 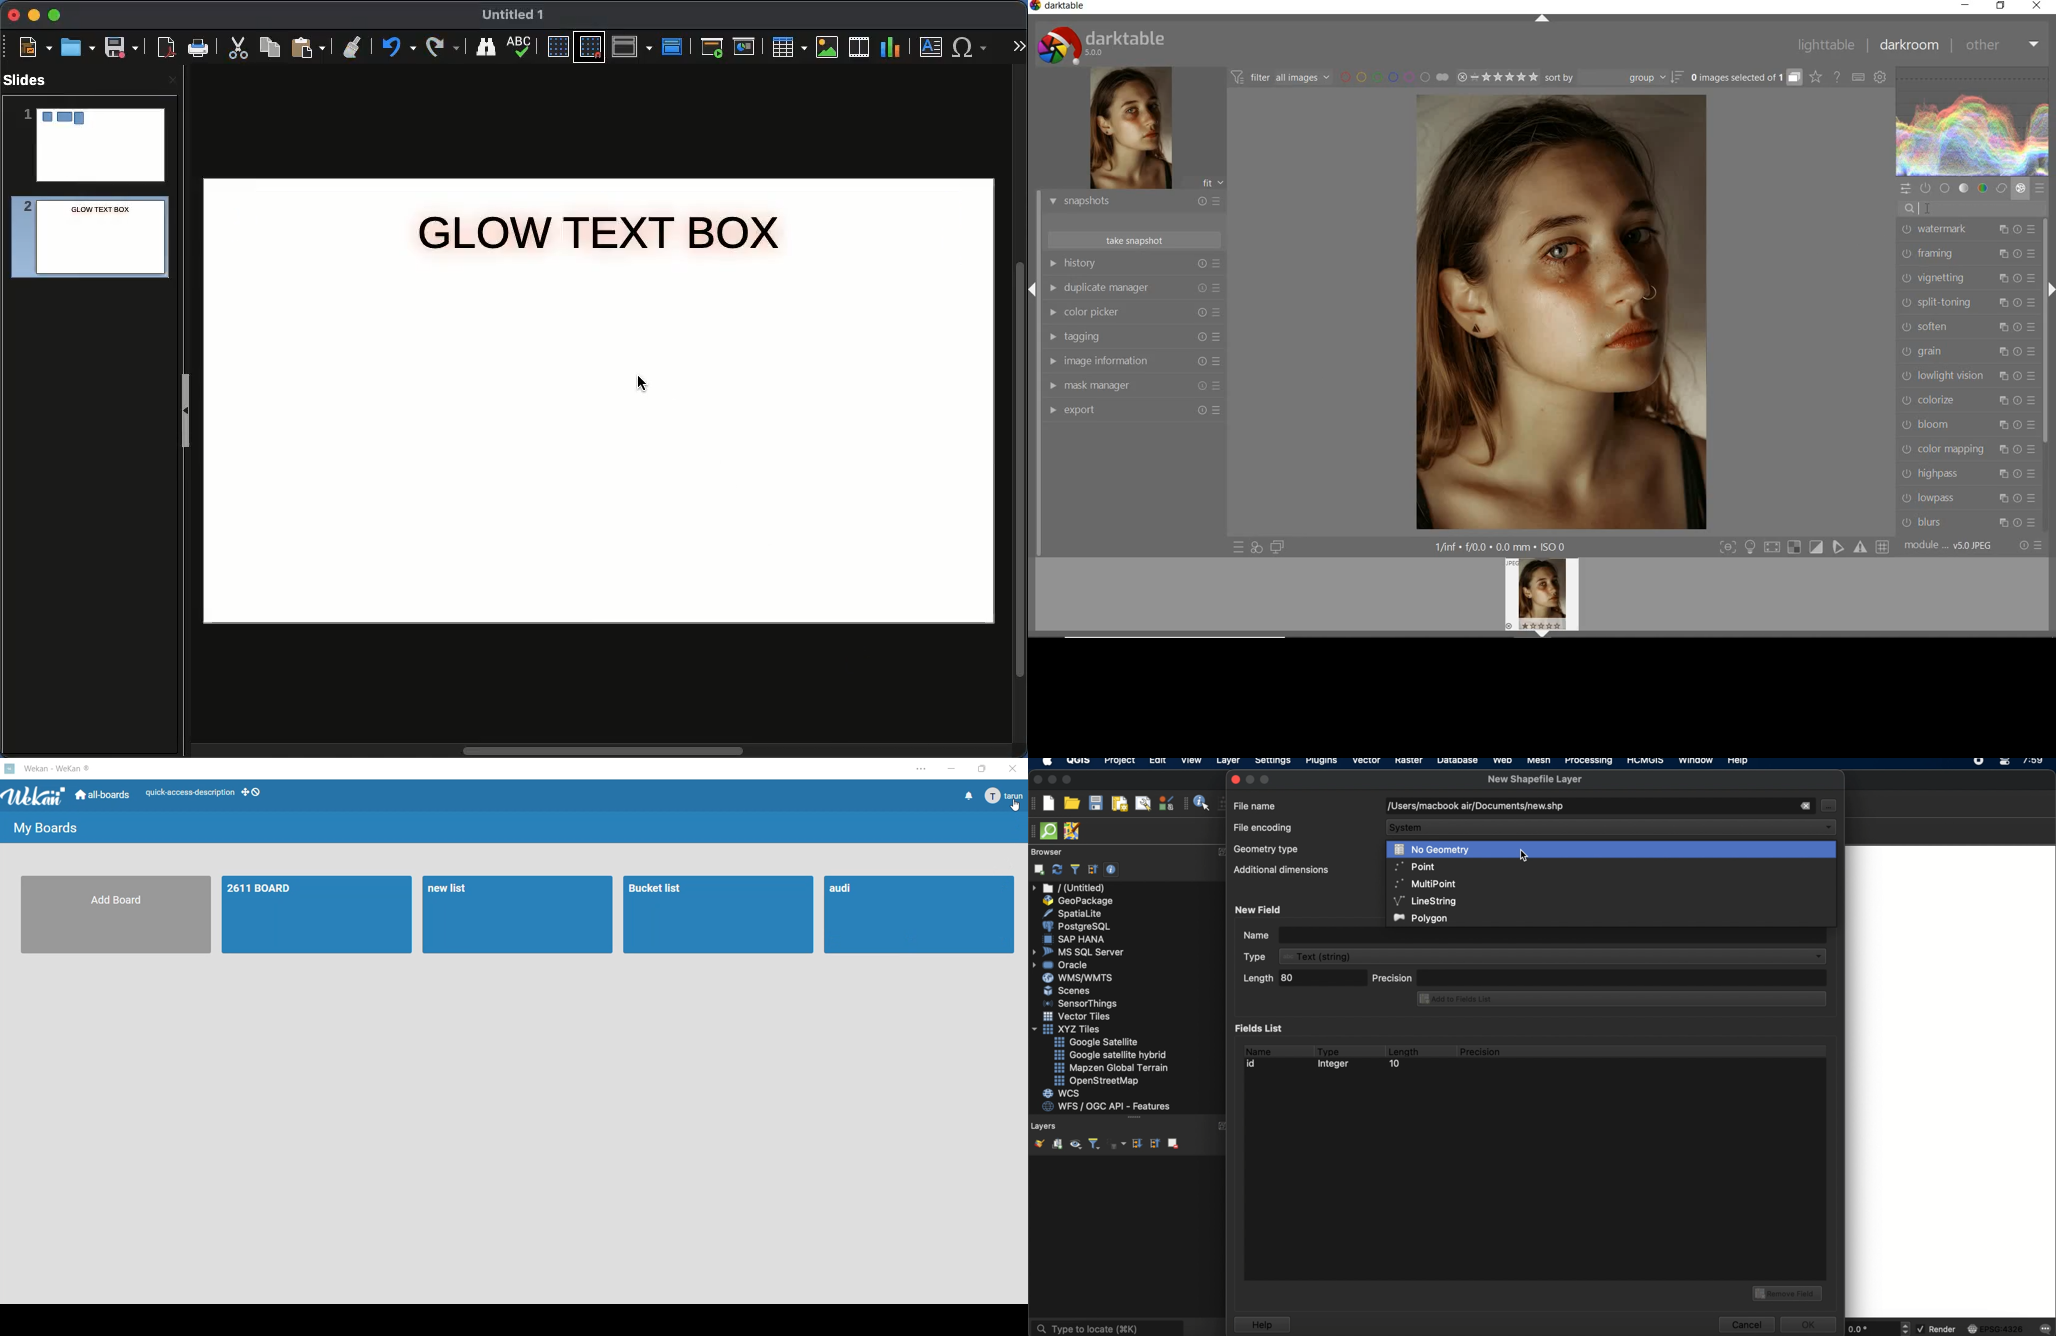 I want to click on edit, so click(x=1158, y=762).